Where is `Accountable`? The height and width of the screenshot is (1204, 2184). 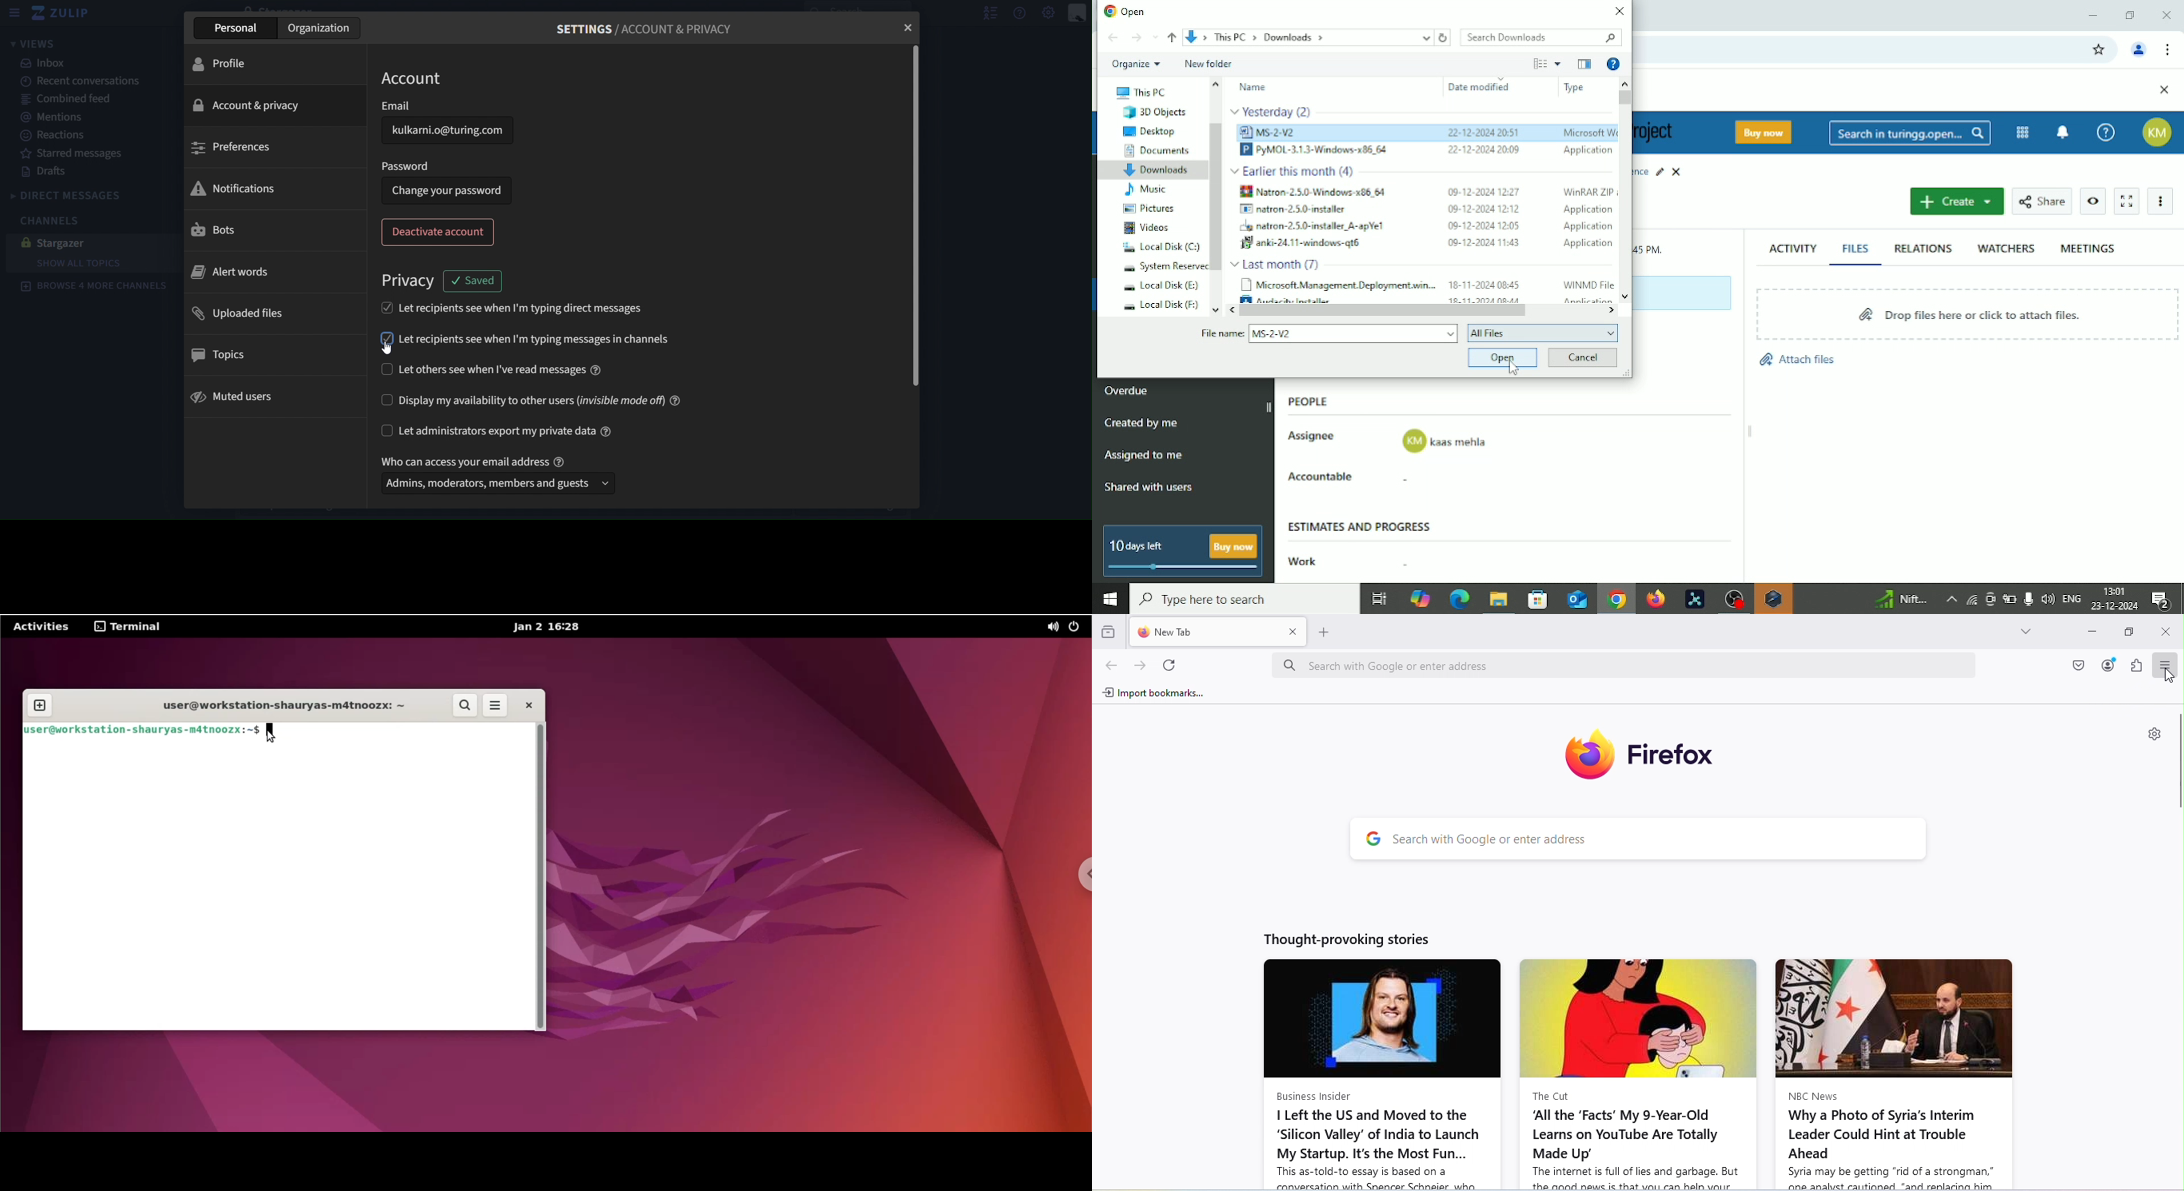
Accountable is located at coordinates (1328, 477).